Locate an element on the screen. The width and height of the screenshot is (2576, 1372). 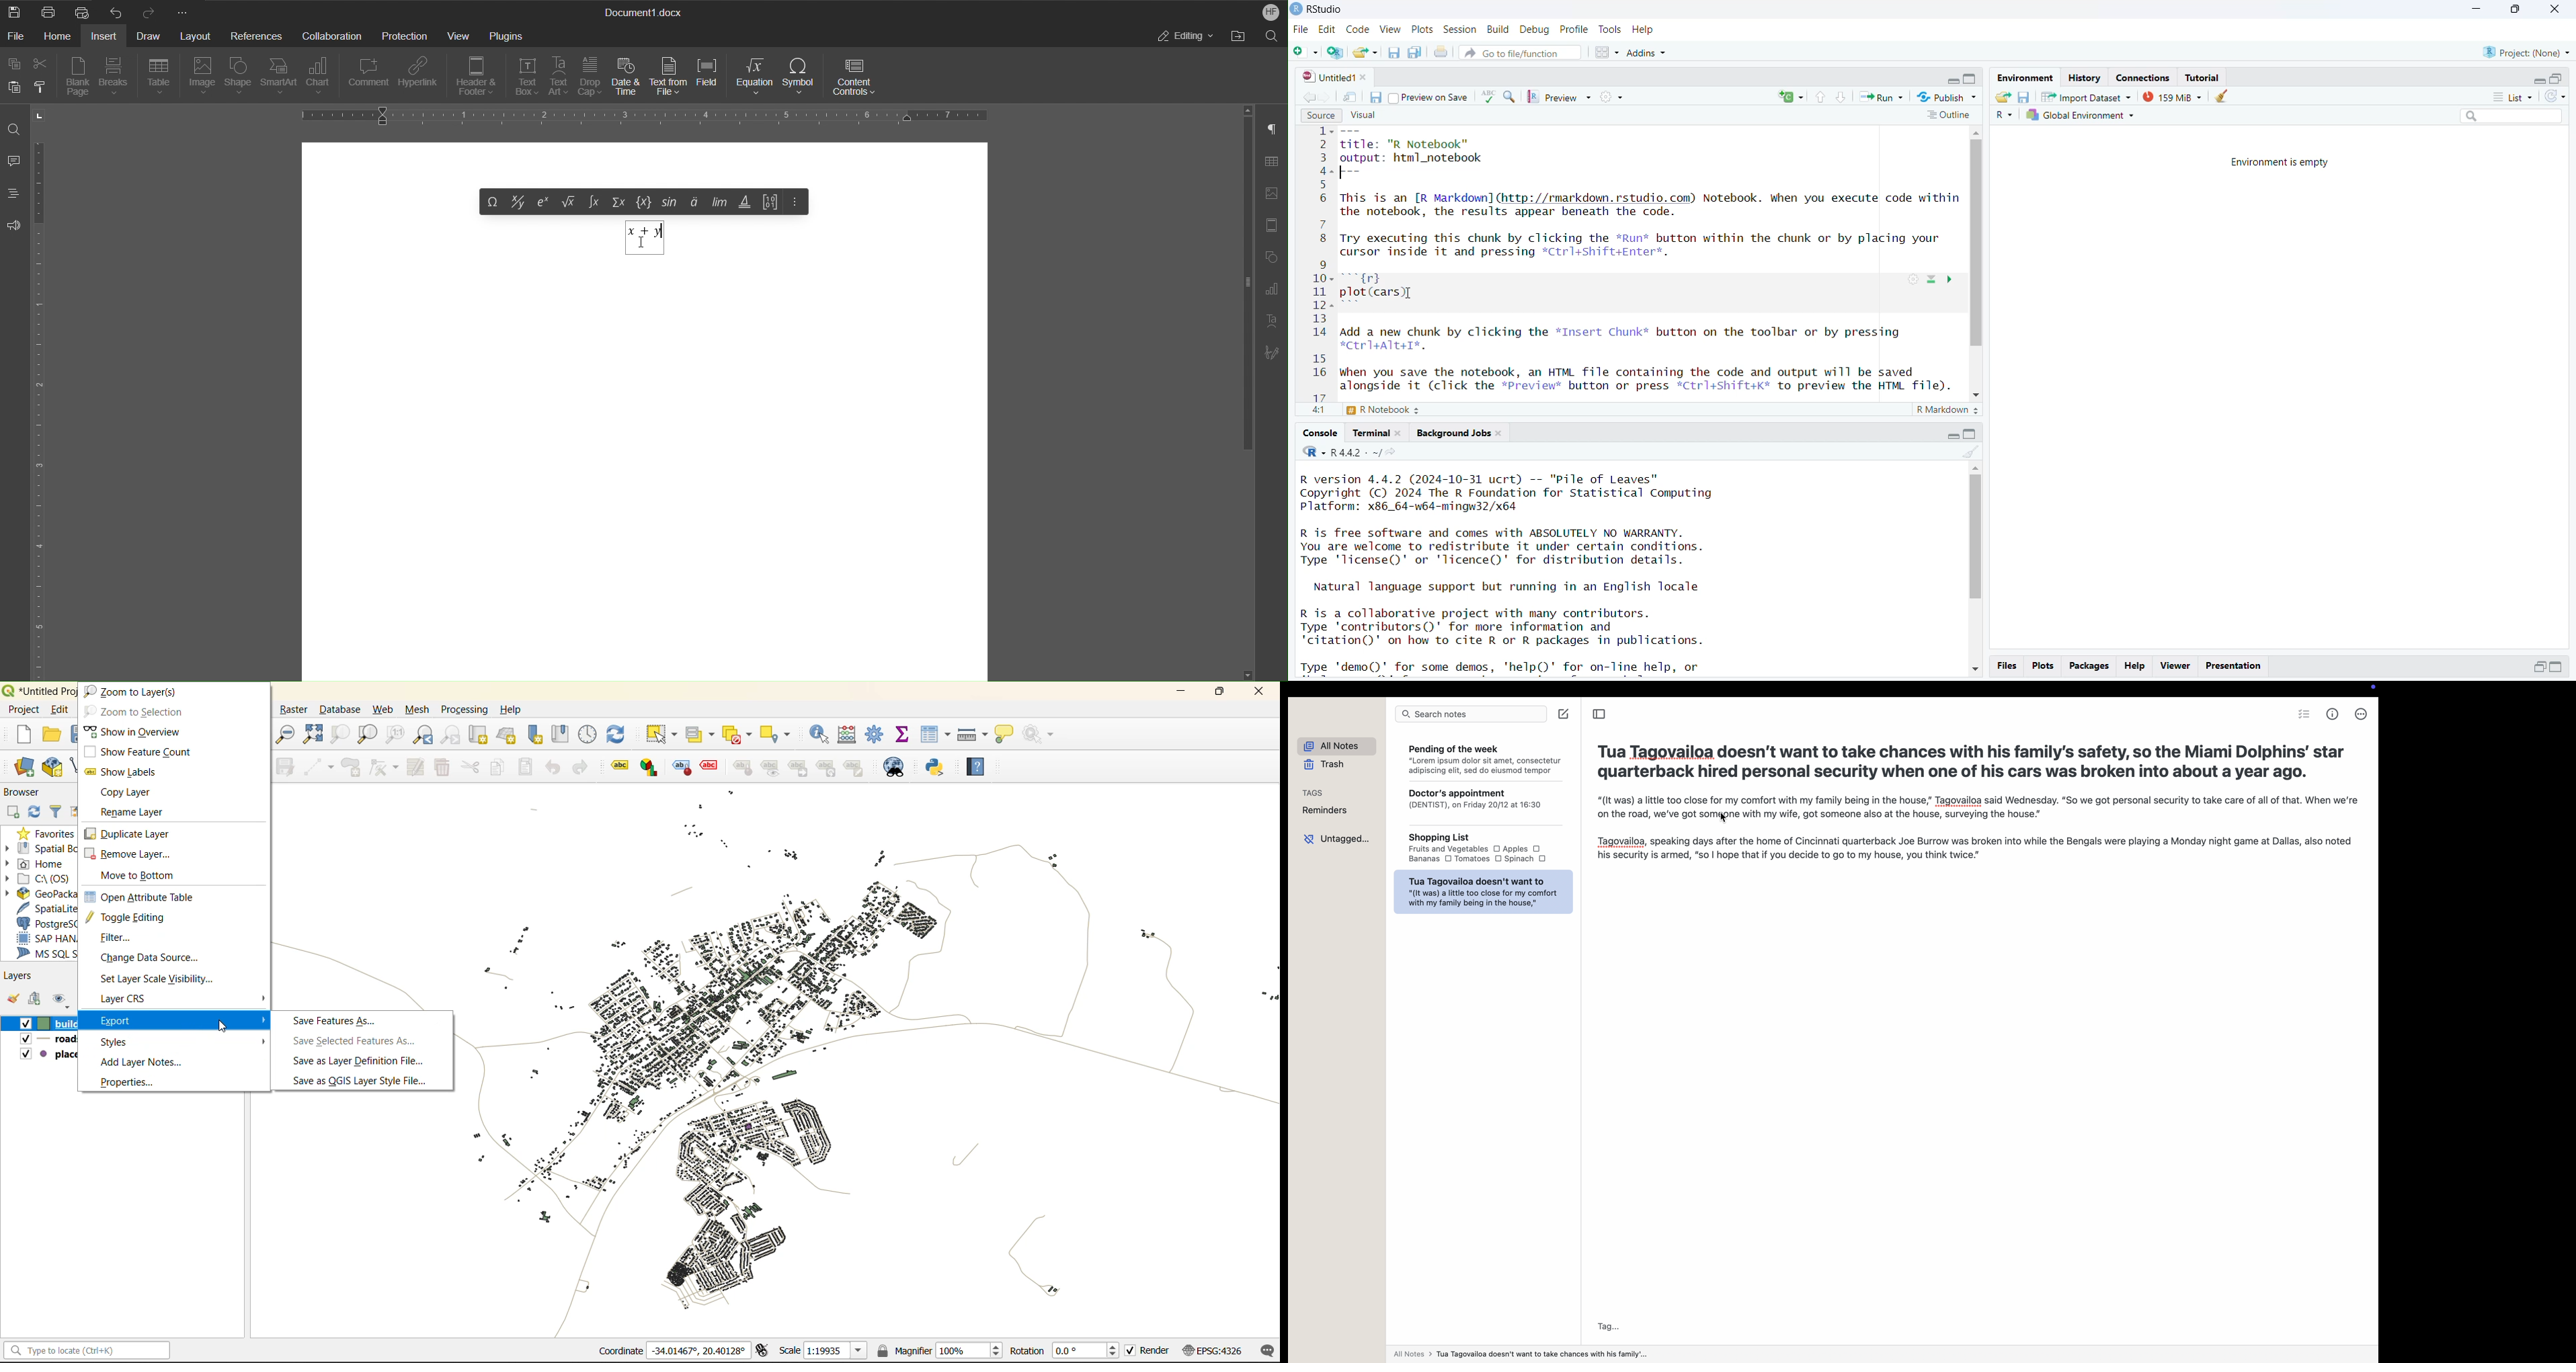
Addins is located at coordinates (1647, 54).